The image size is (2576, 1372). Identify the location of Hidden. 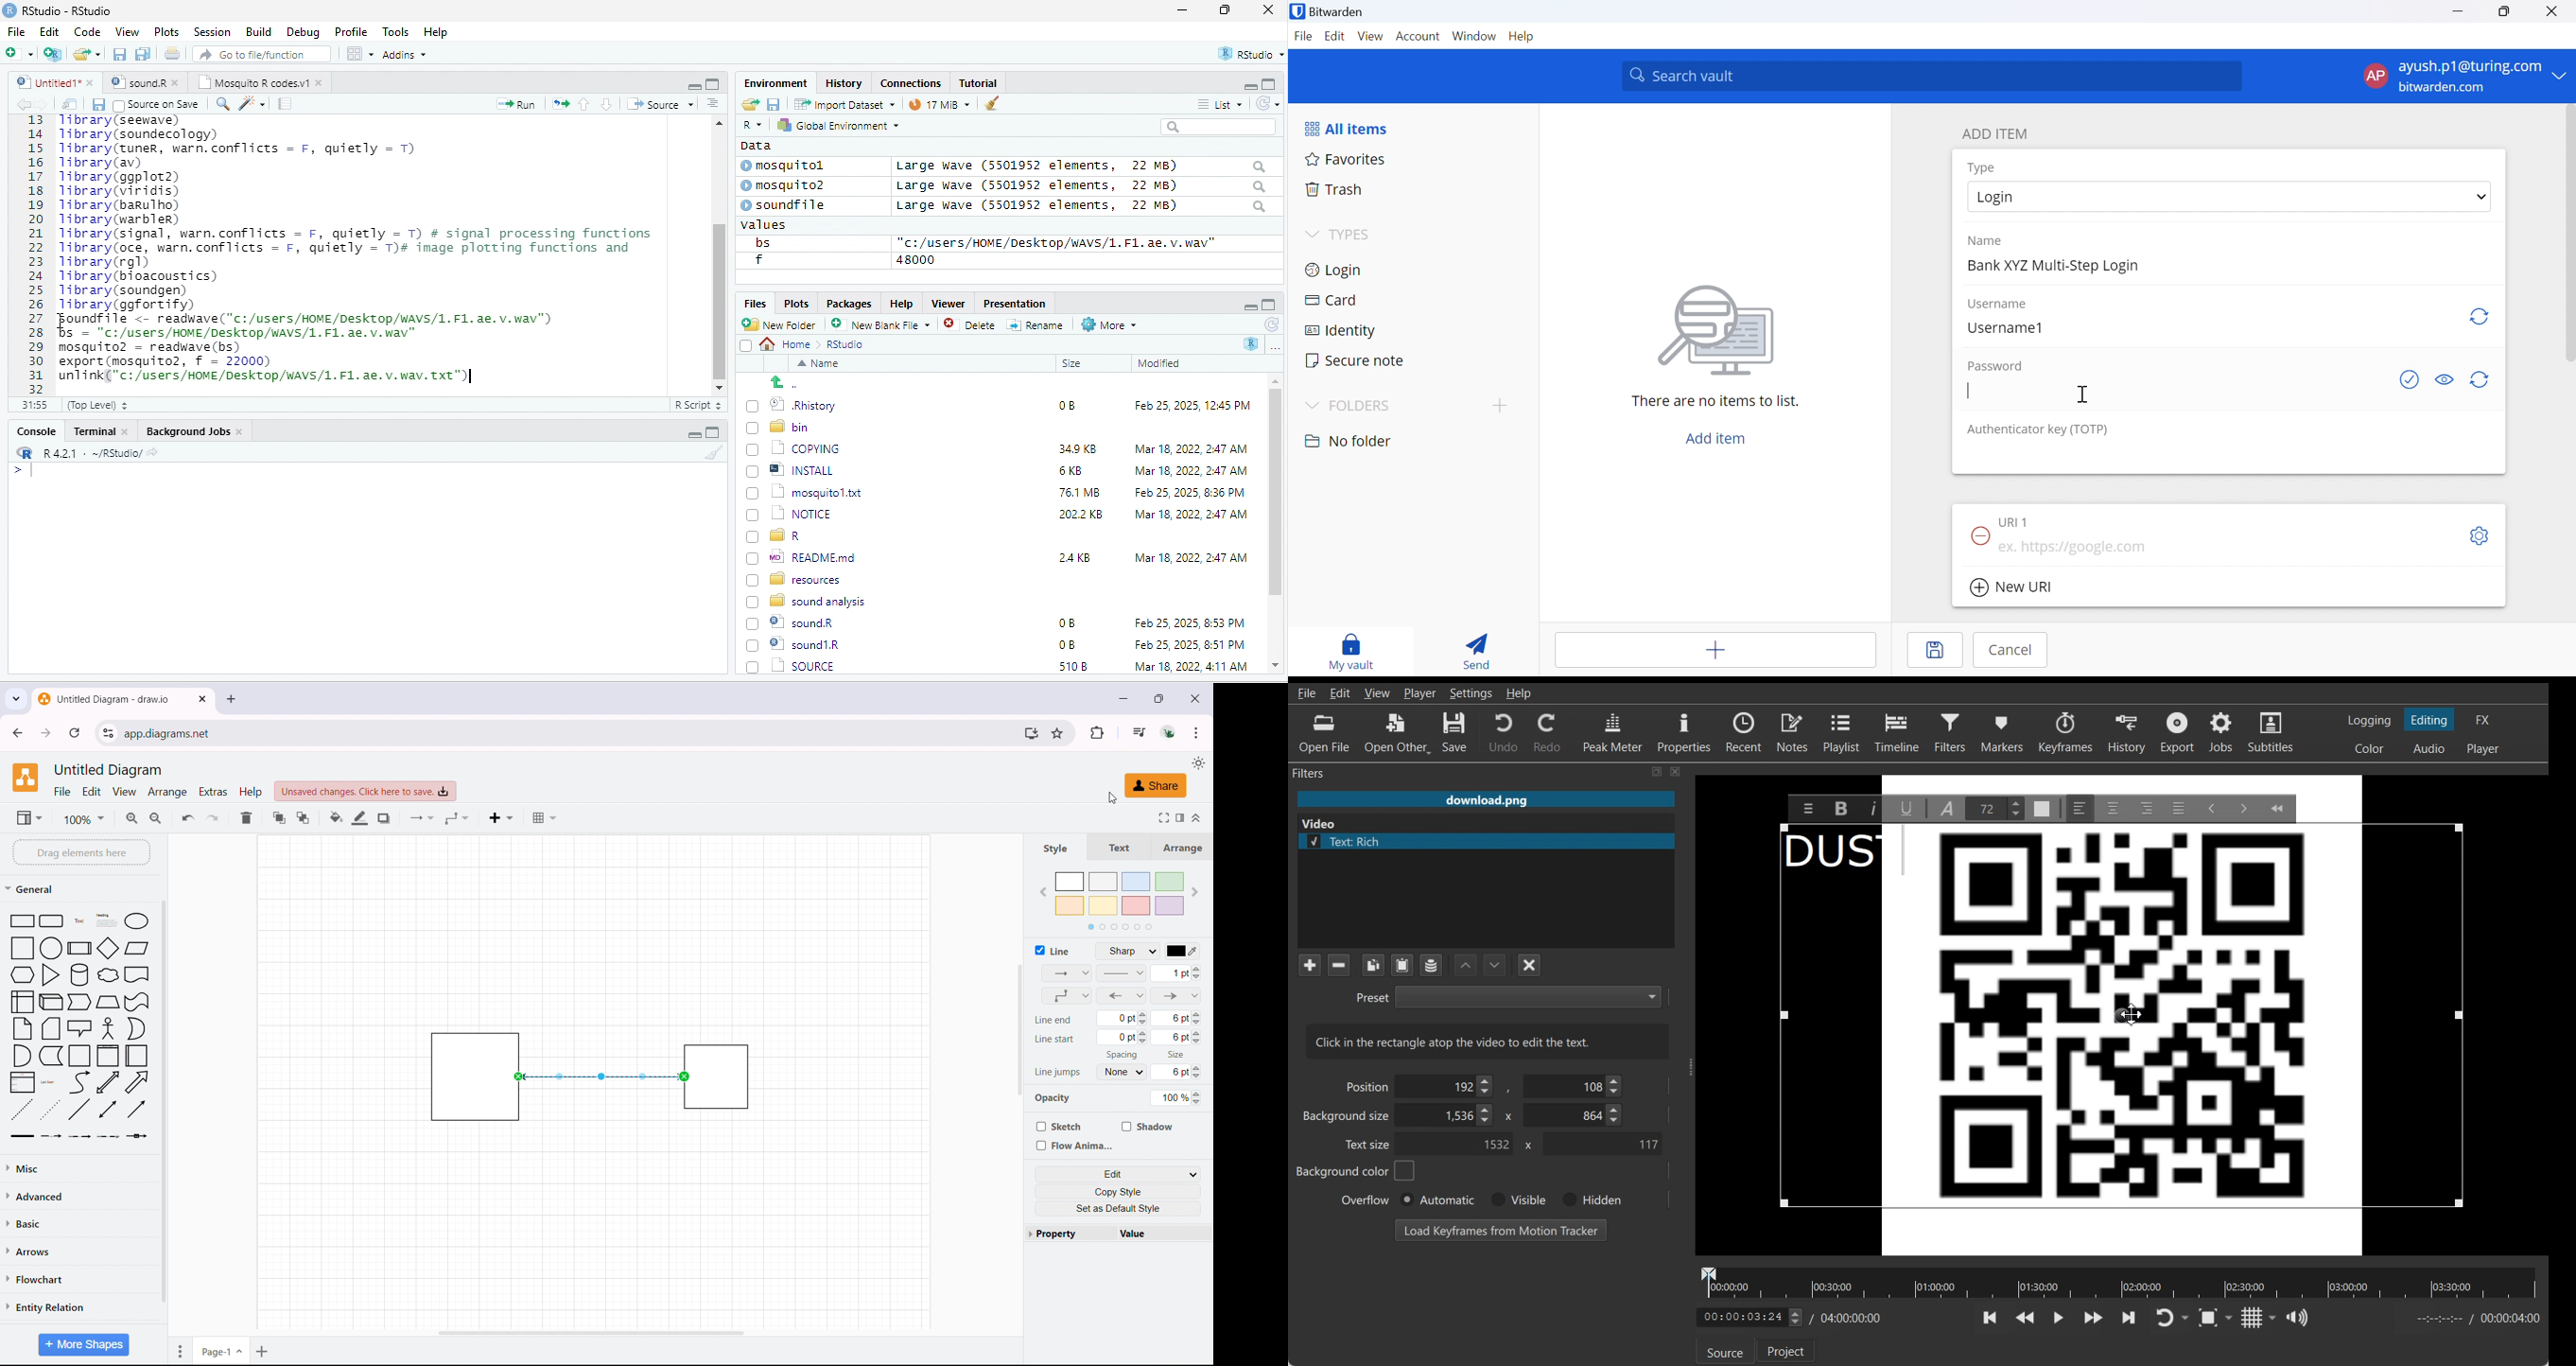
(1589, 1199).